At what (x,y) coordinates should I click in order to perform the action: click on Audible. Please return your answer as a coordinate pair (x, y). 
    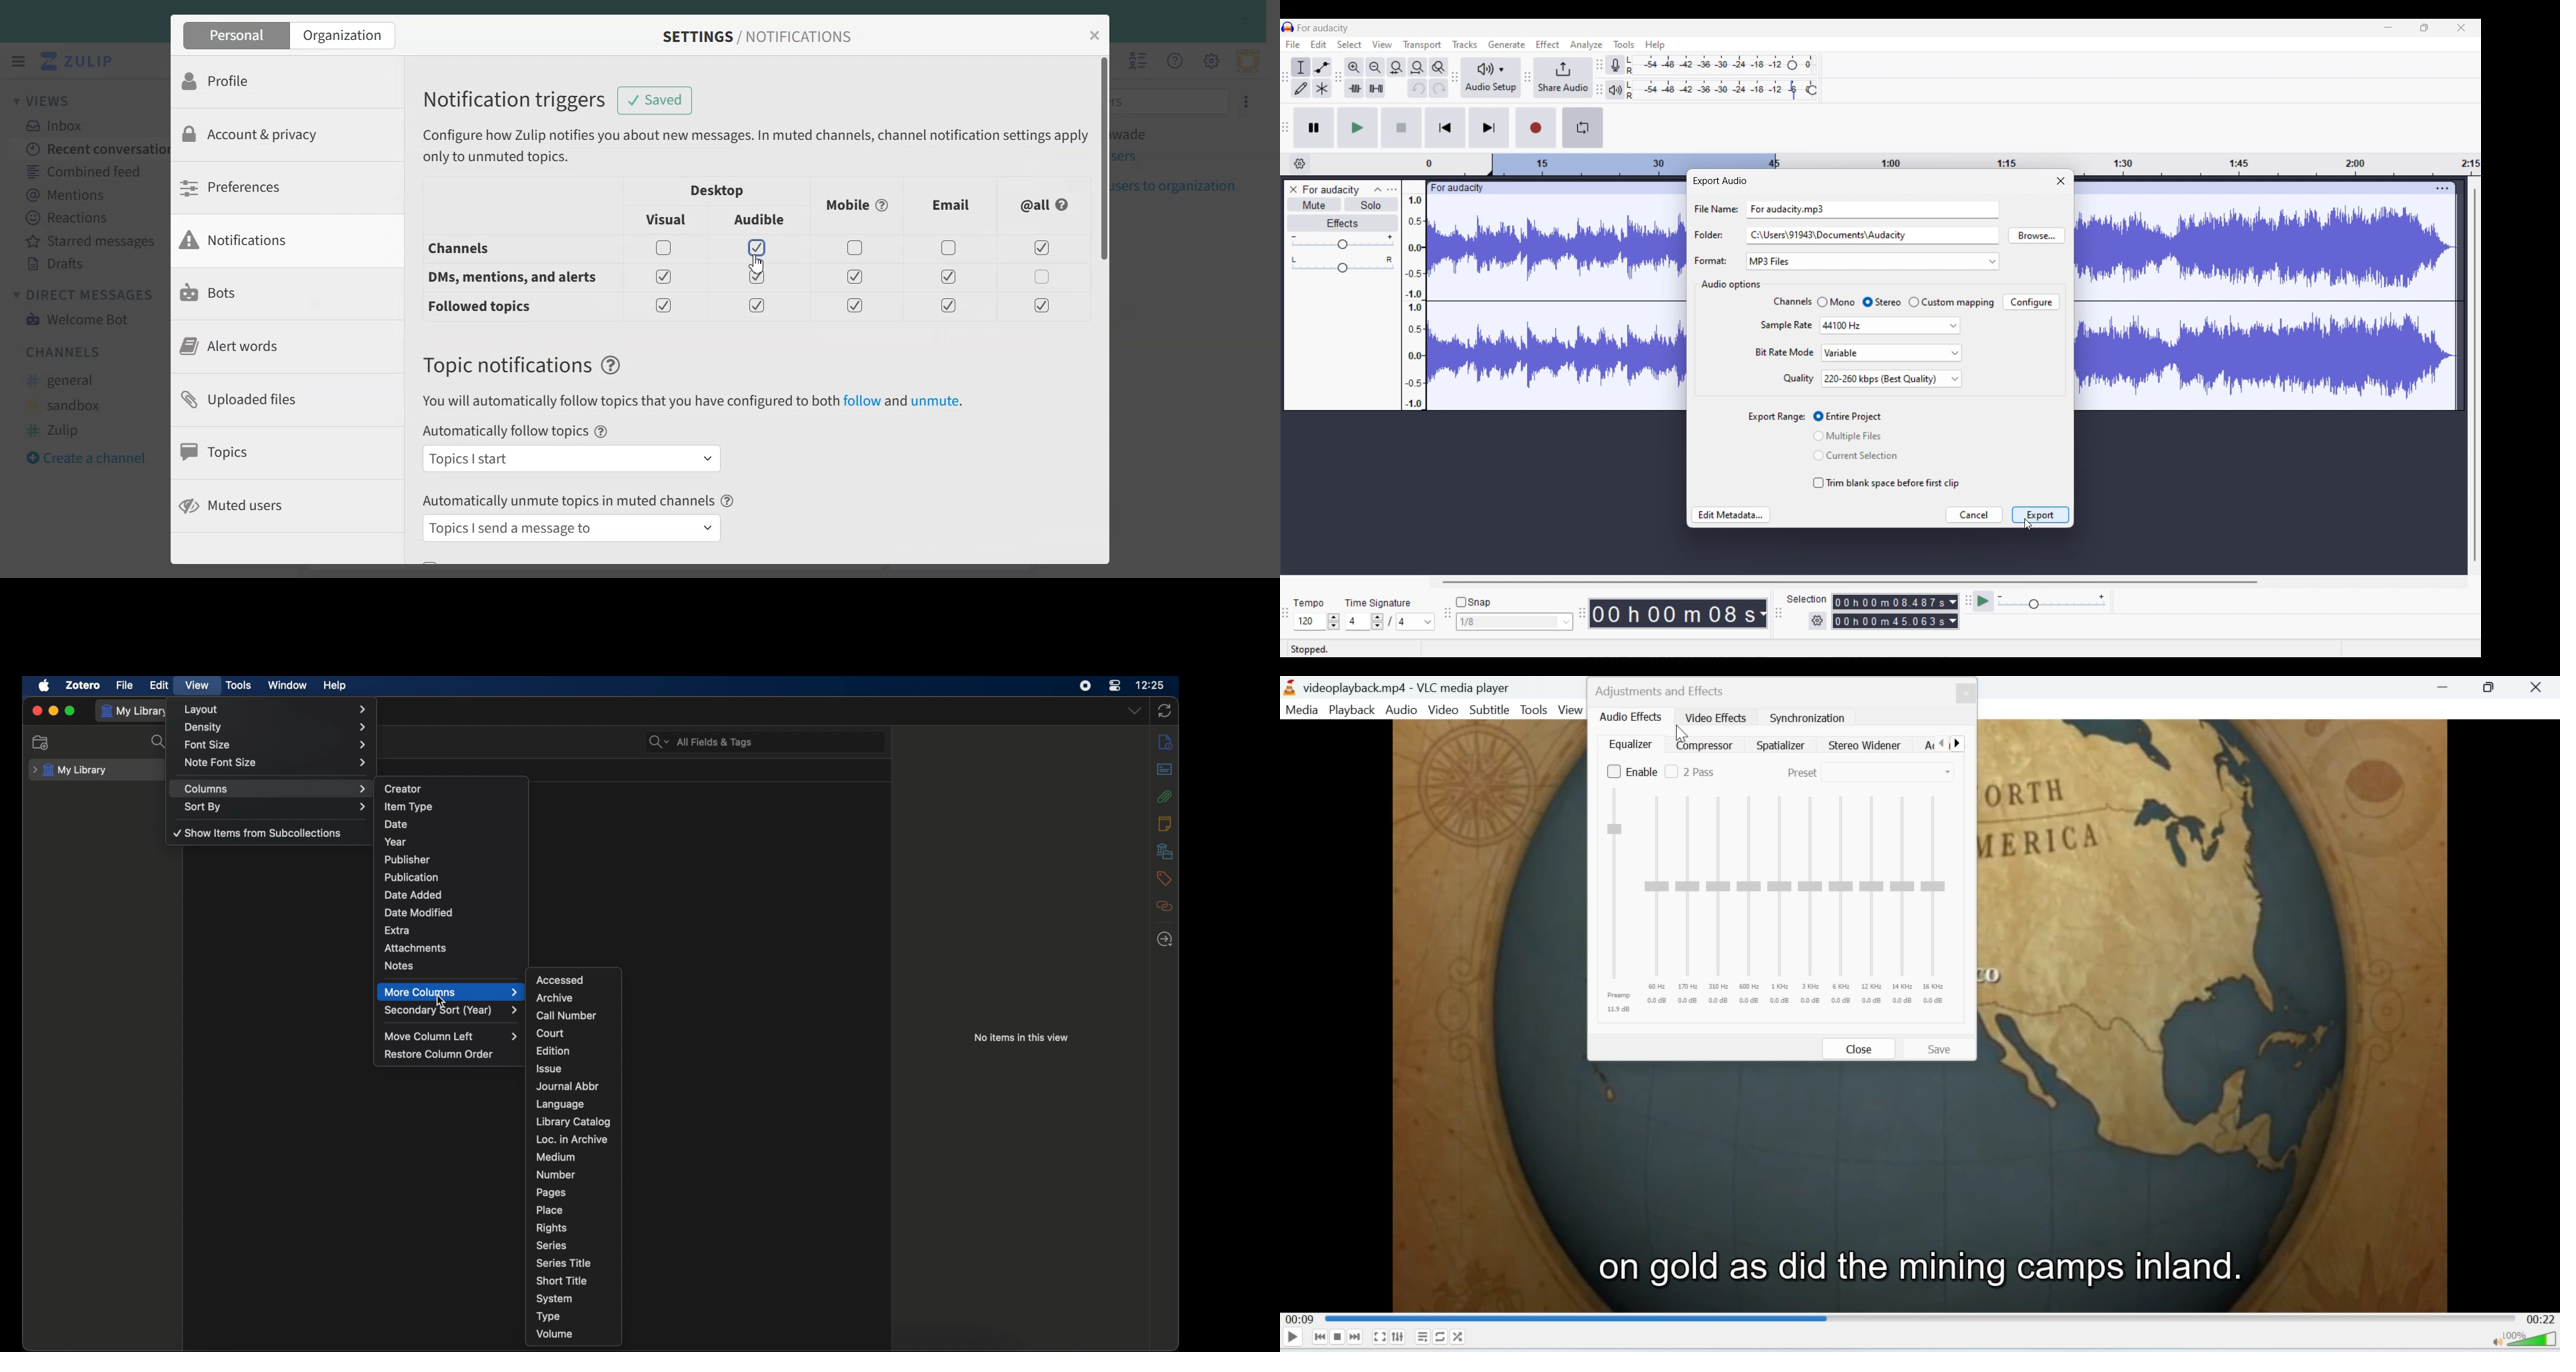
    Looking at the image, I should click on (761, 221).